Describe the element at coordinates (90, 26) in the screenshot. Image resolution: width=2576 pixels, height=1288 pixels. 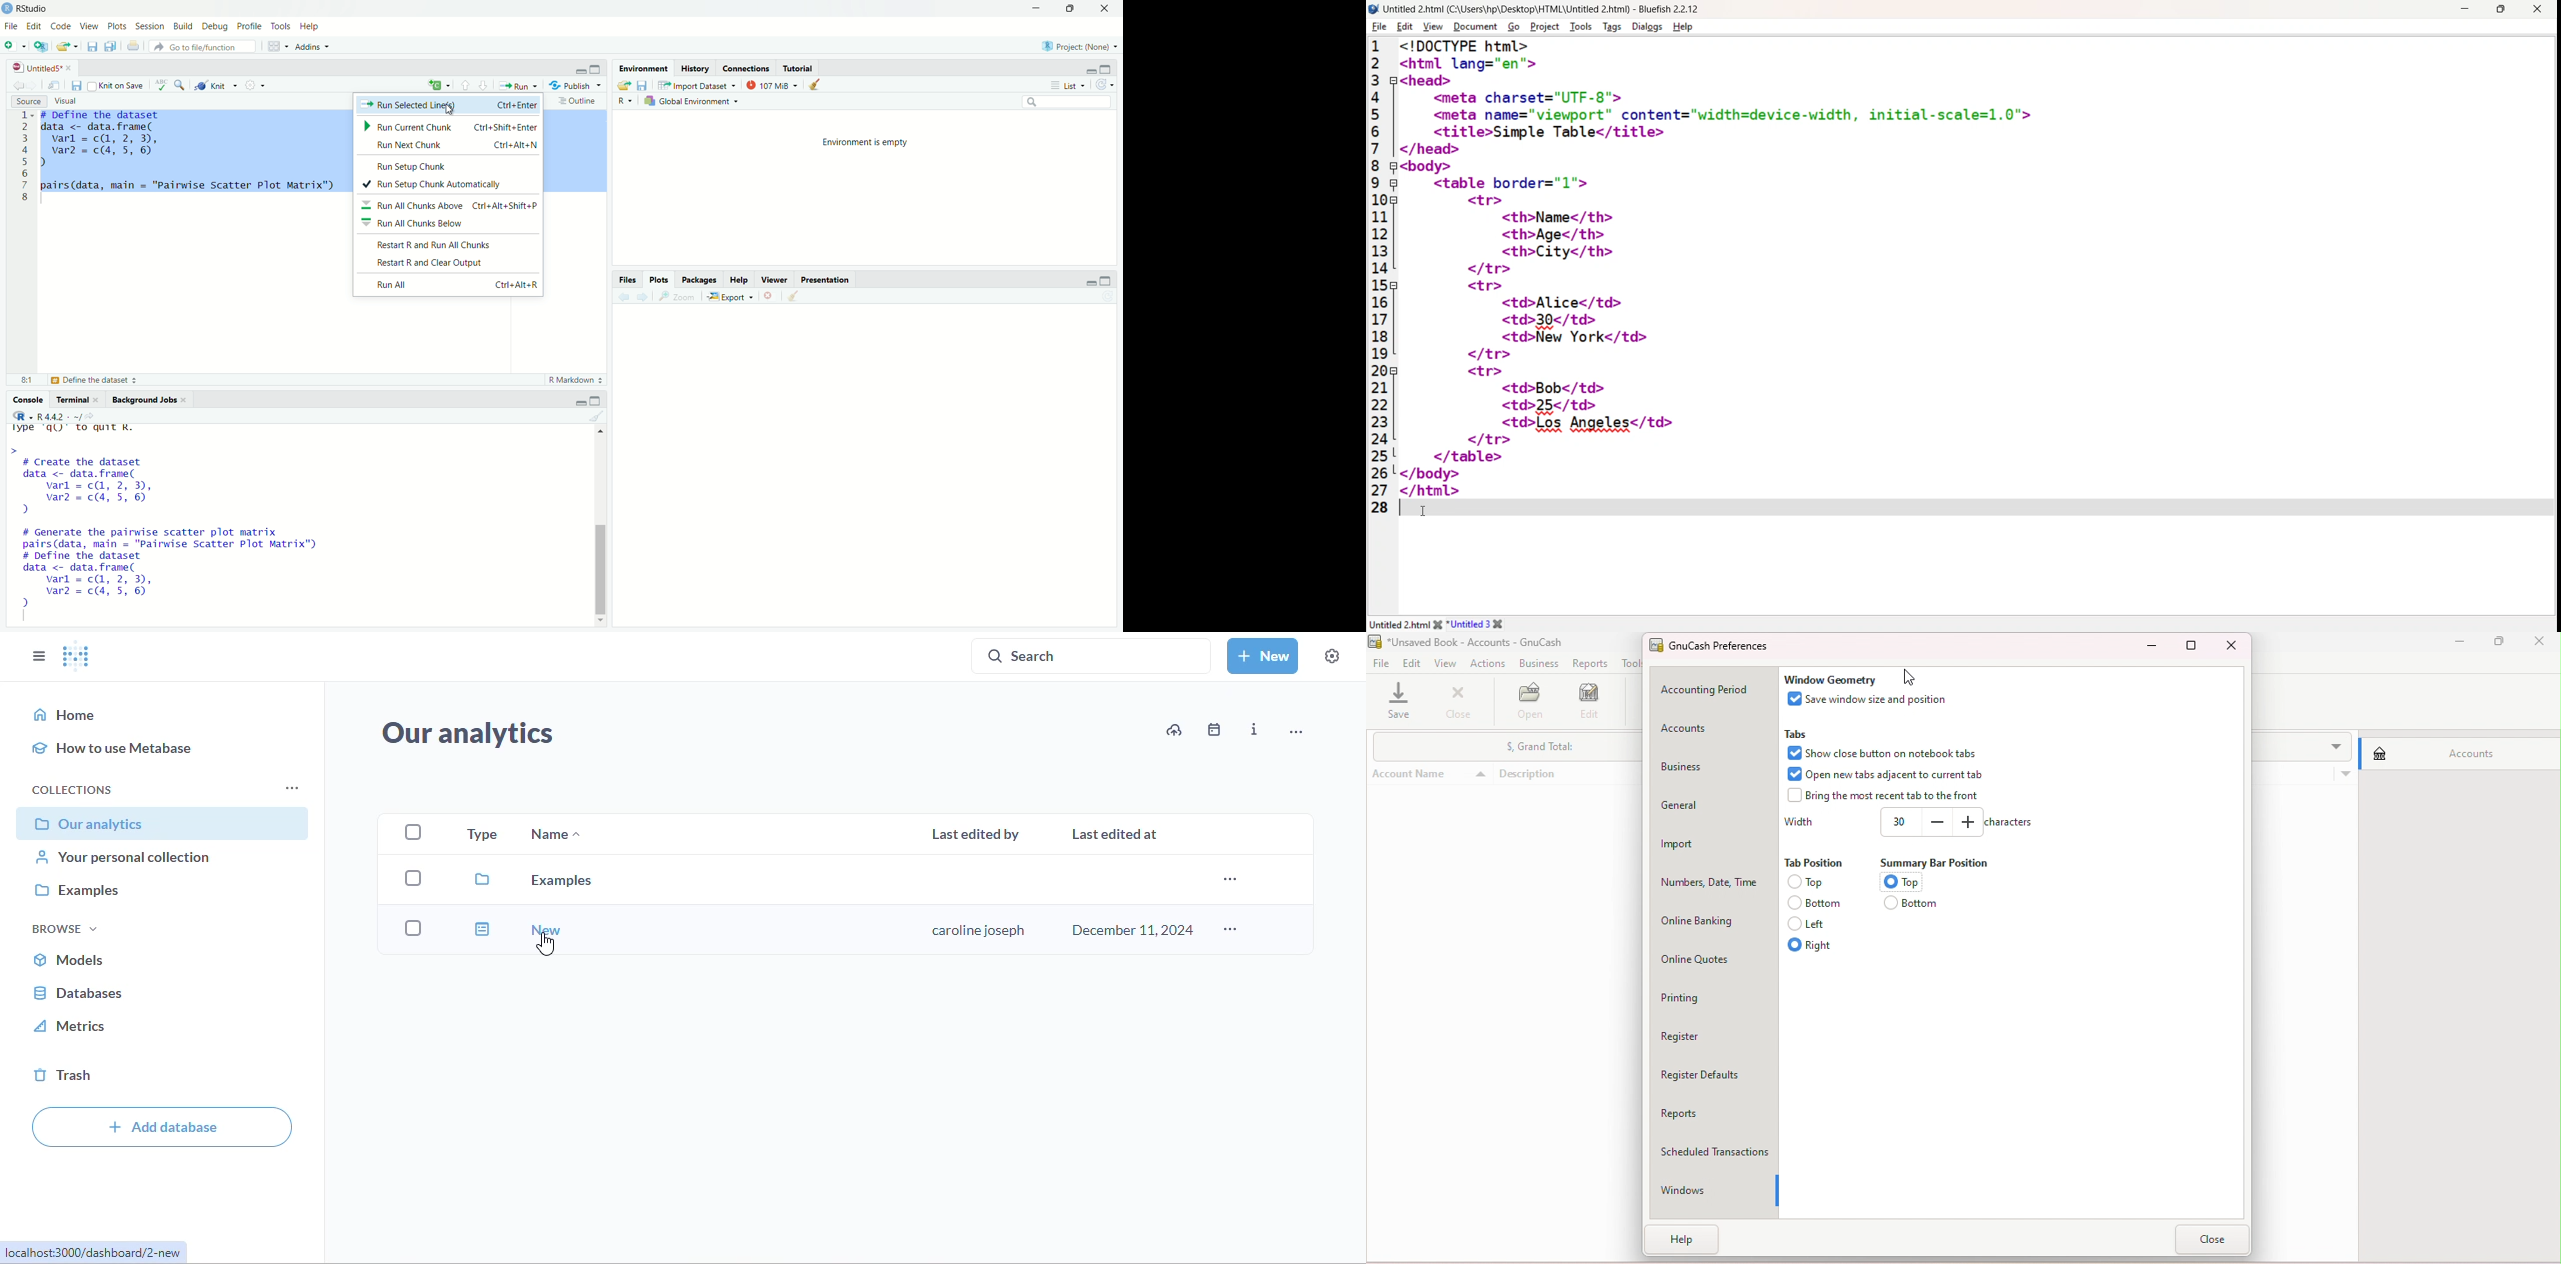
I see `View` at that location.